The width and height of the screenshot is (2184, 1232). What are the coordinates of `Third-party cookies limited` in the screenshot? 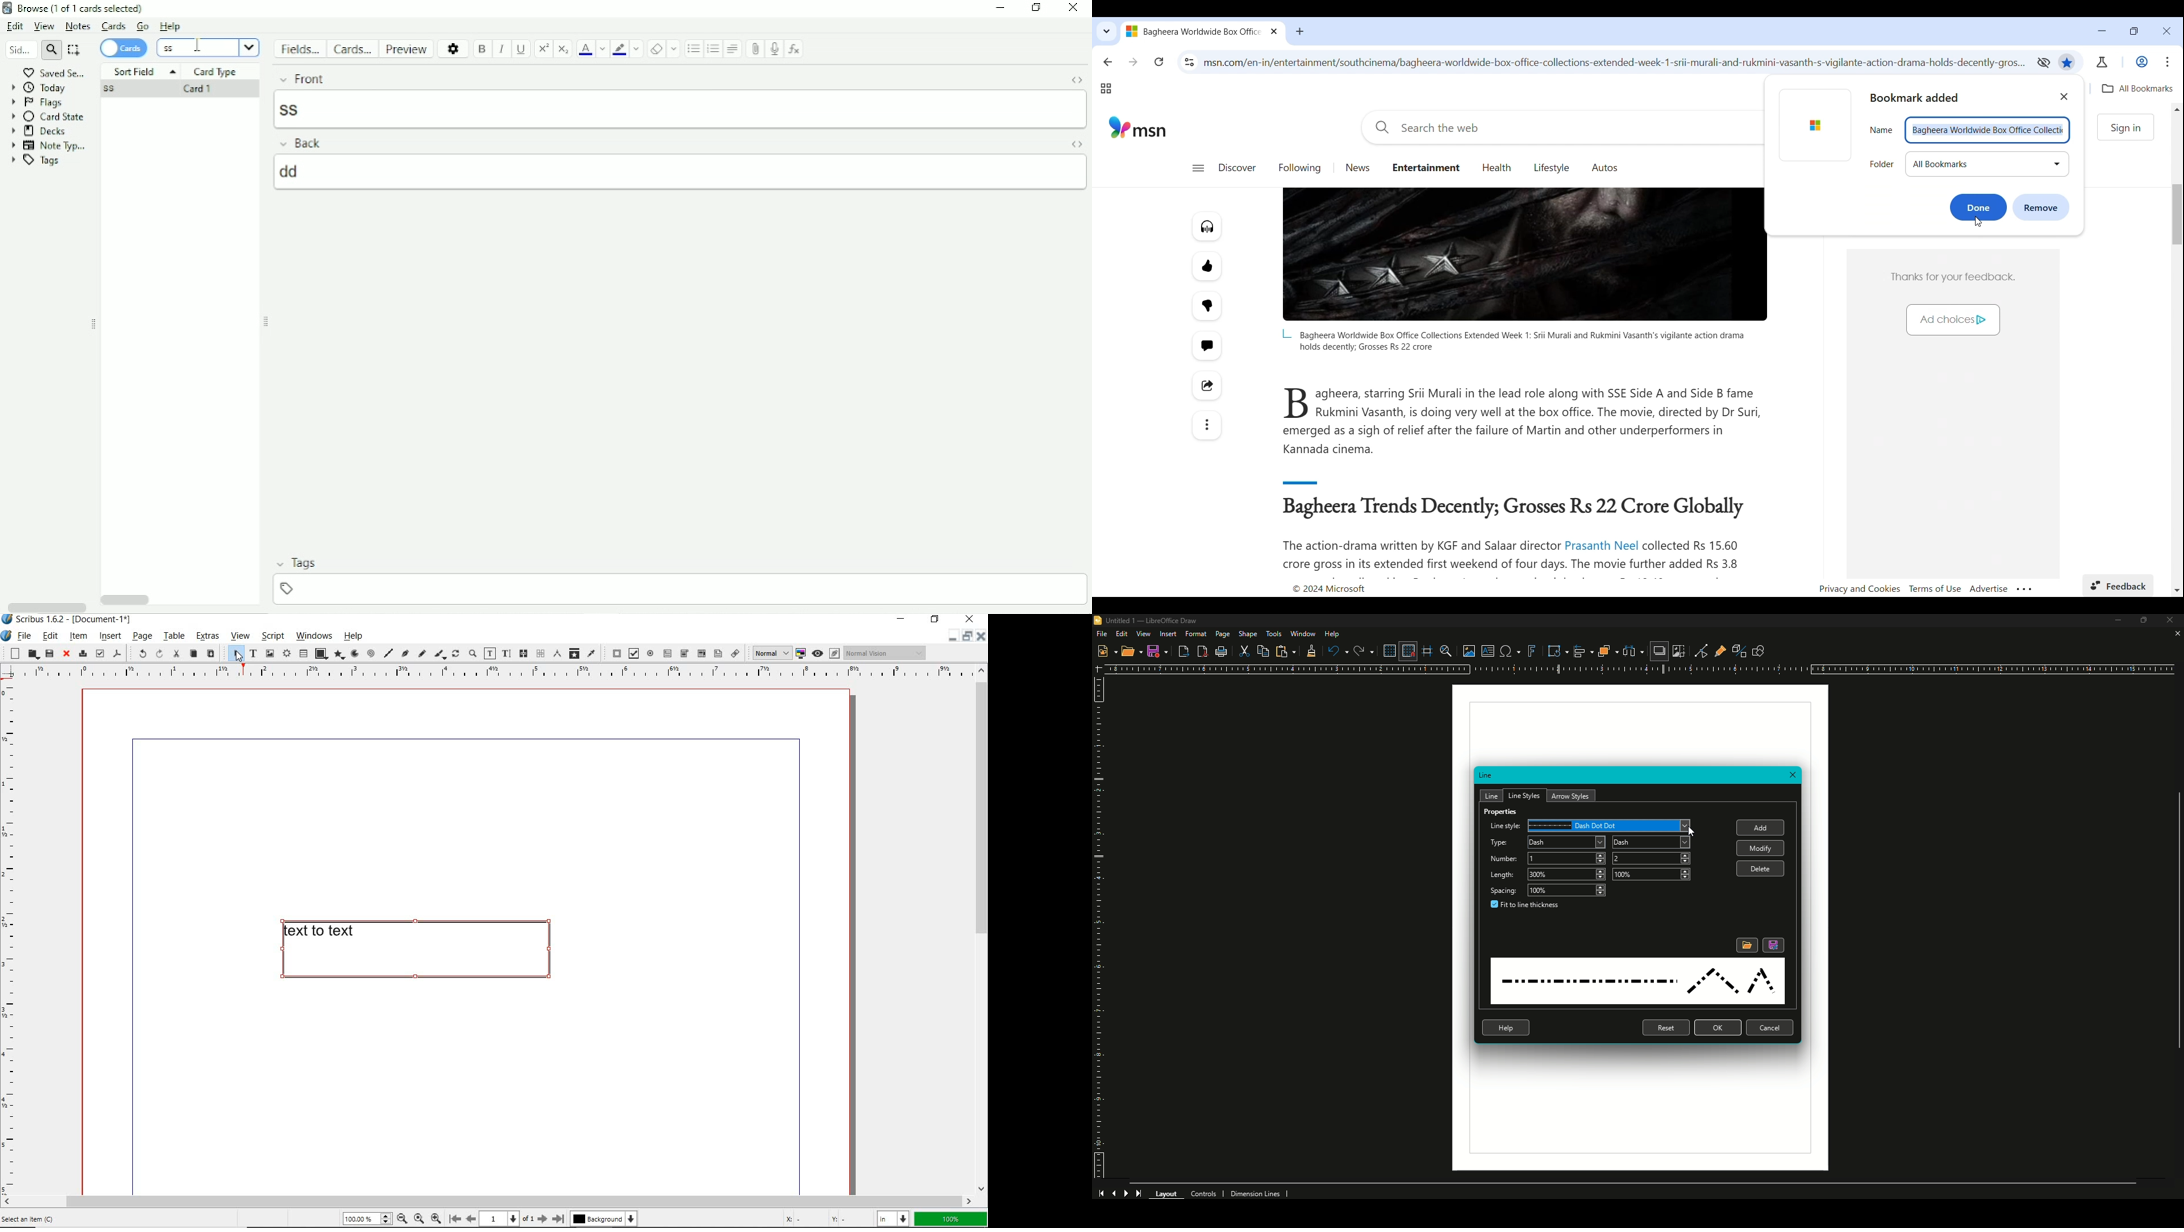 It's located at (2044, 63).